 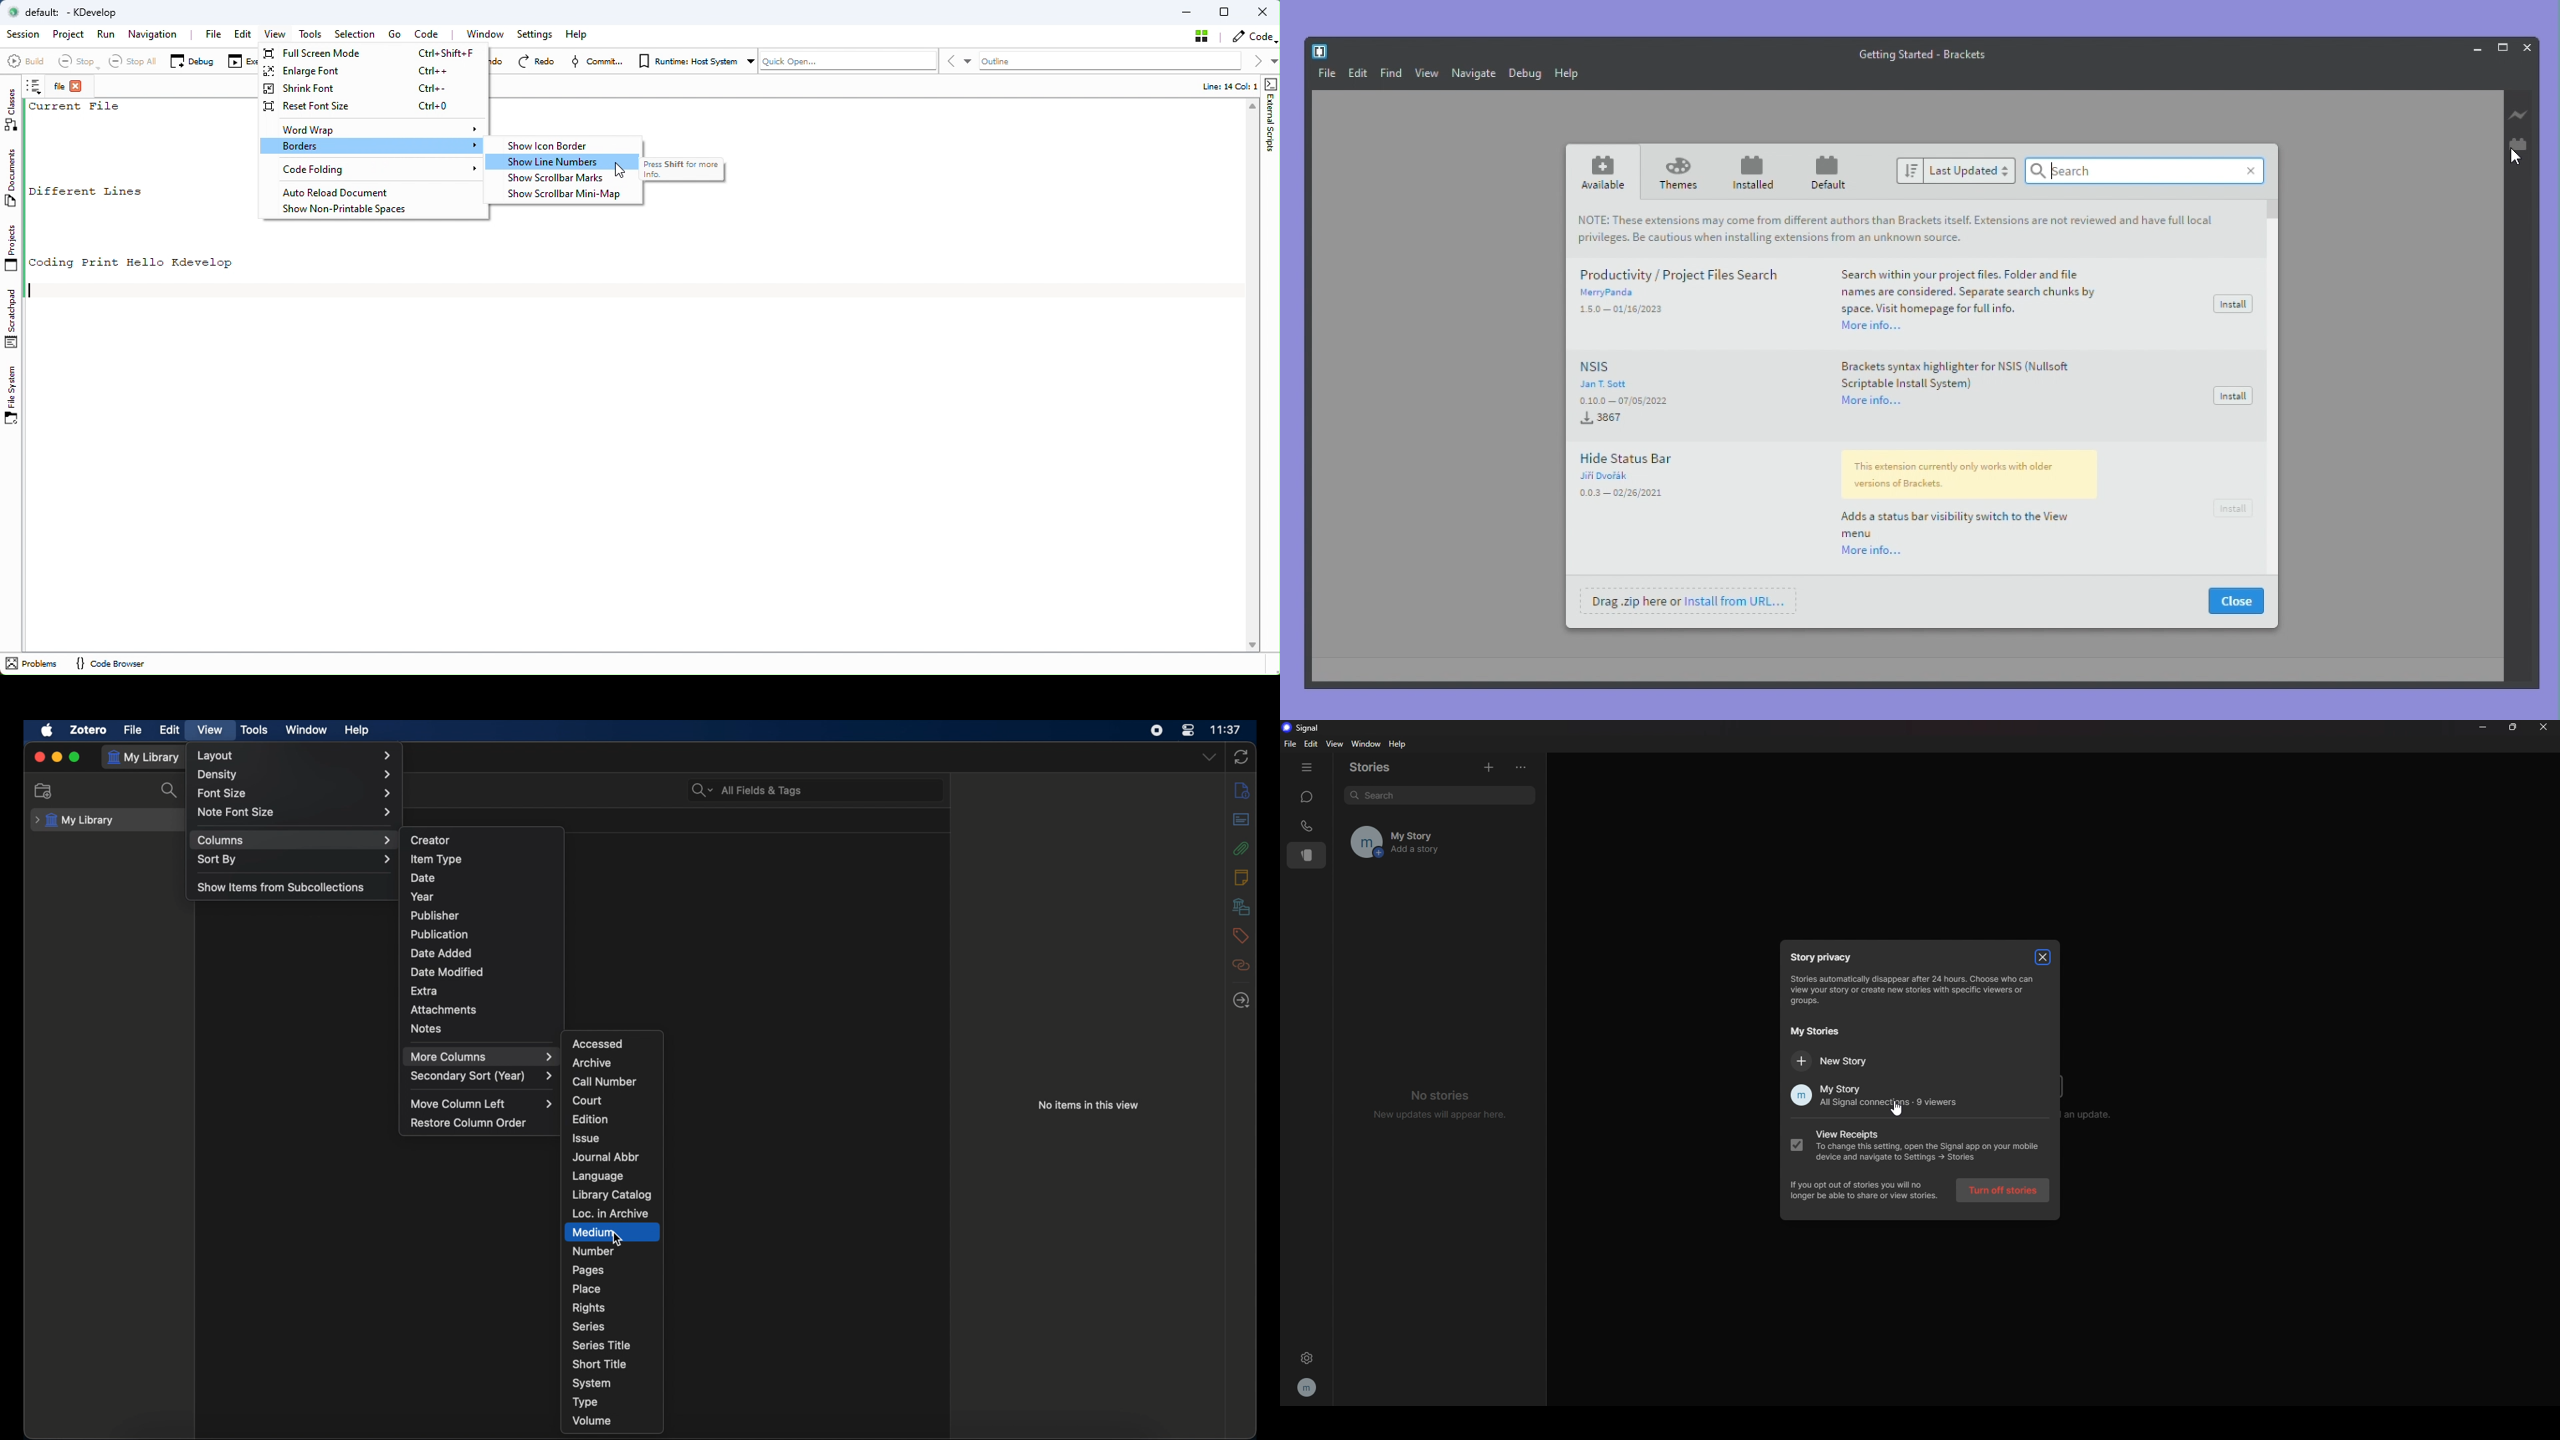 What do you see at coordinates (484, 1103) in the screenshot?
I see `move column left` at bounding box center [484, 1103].